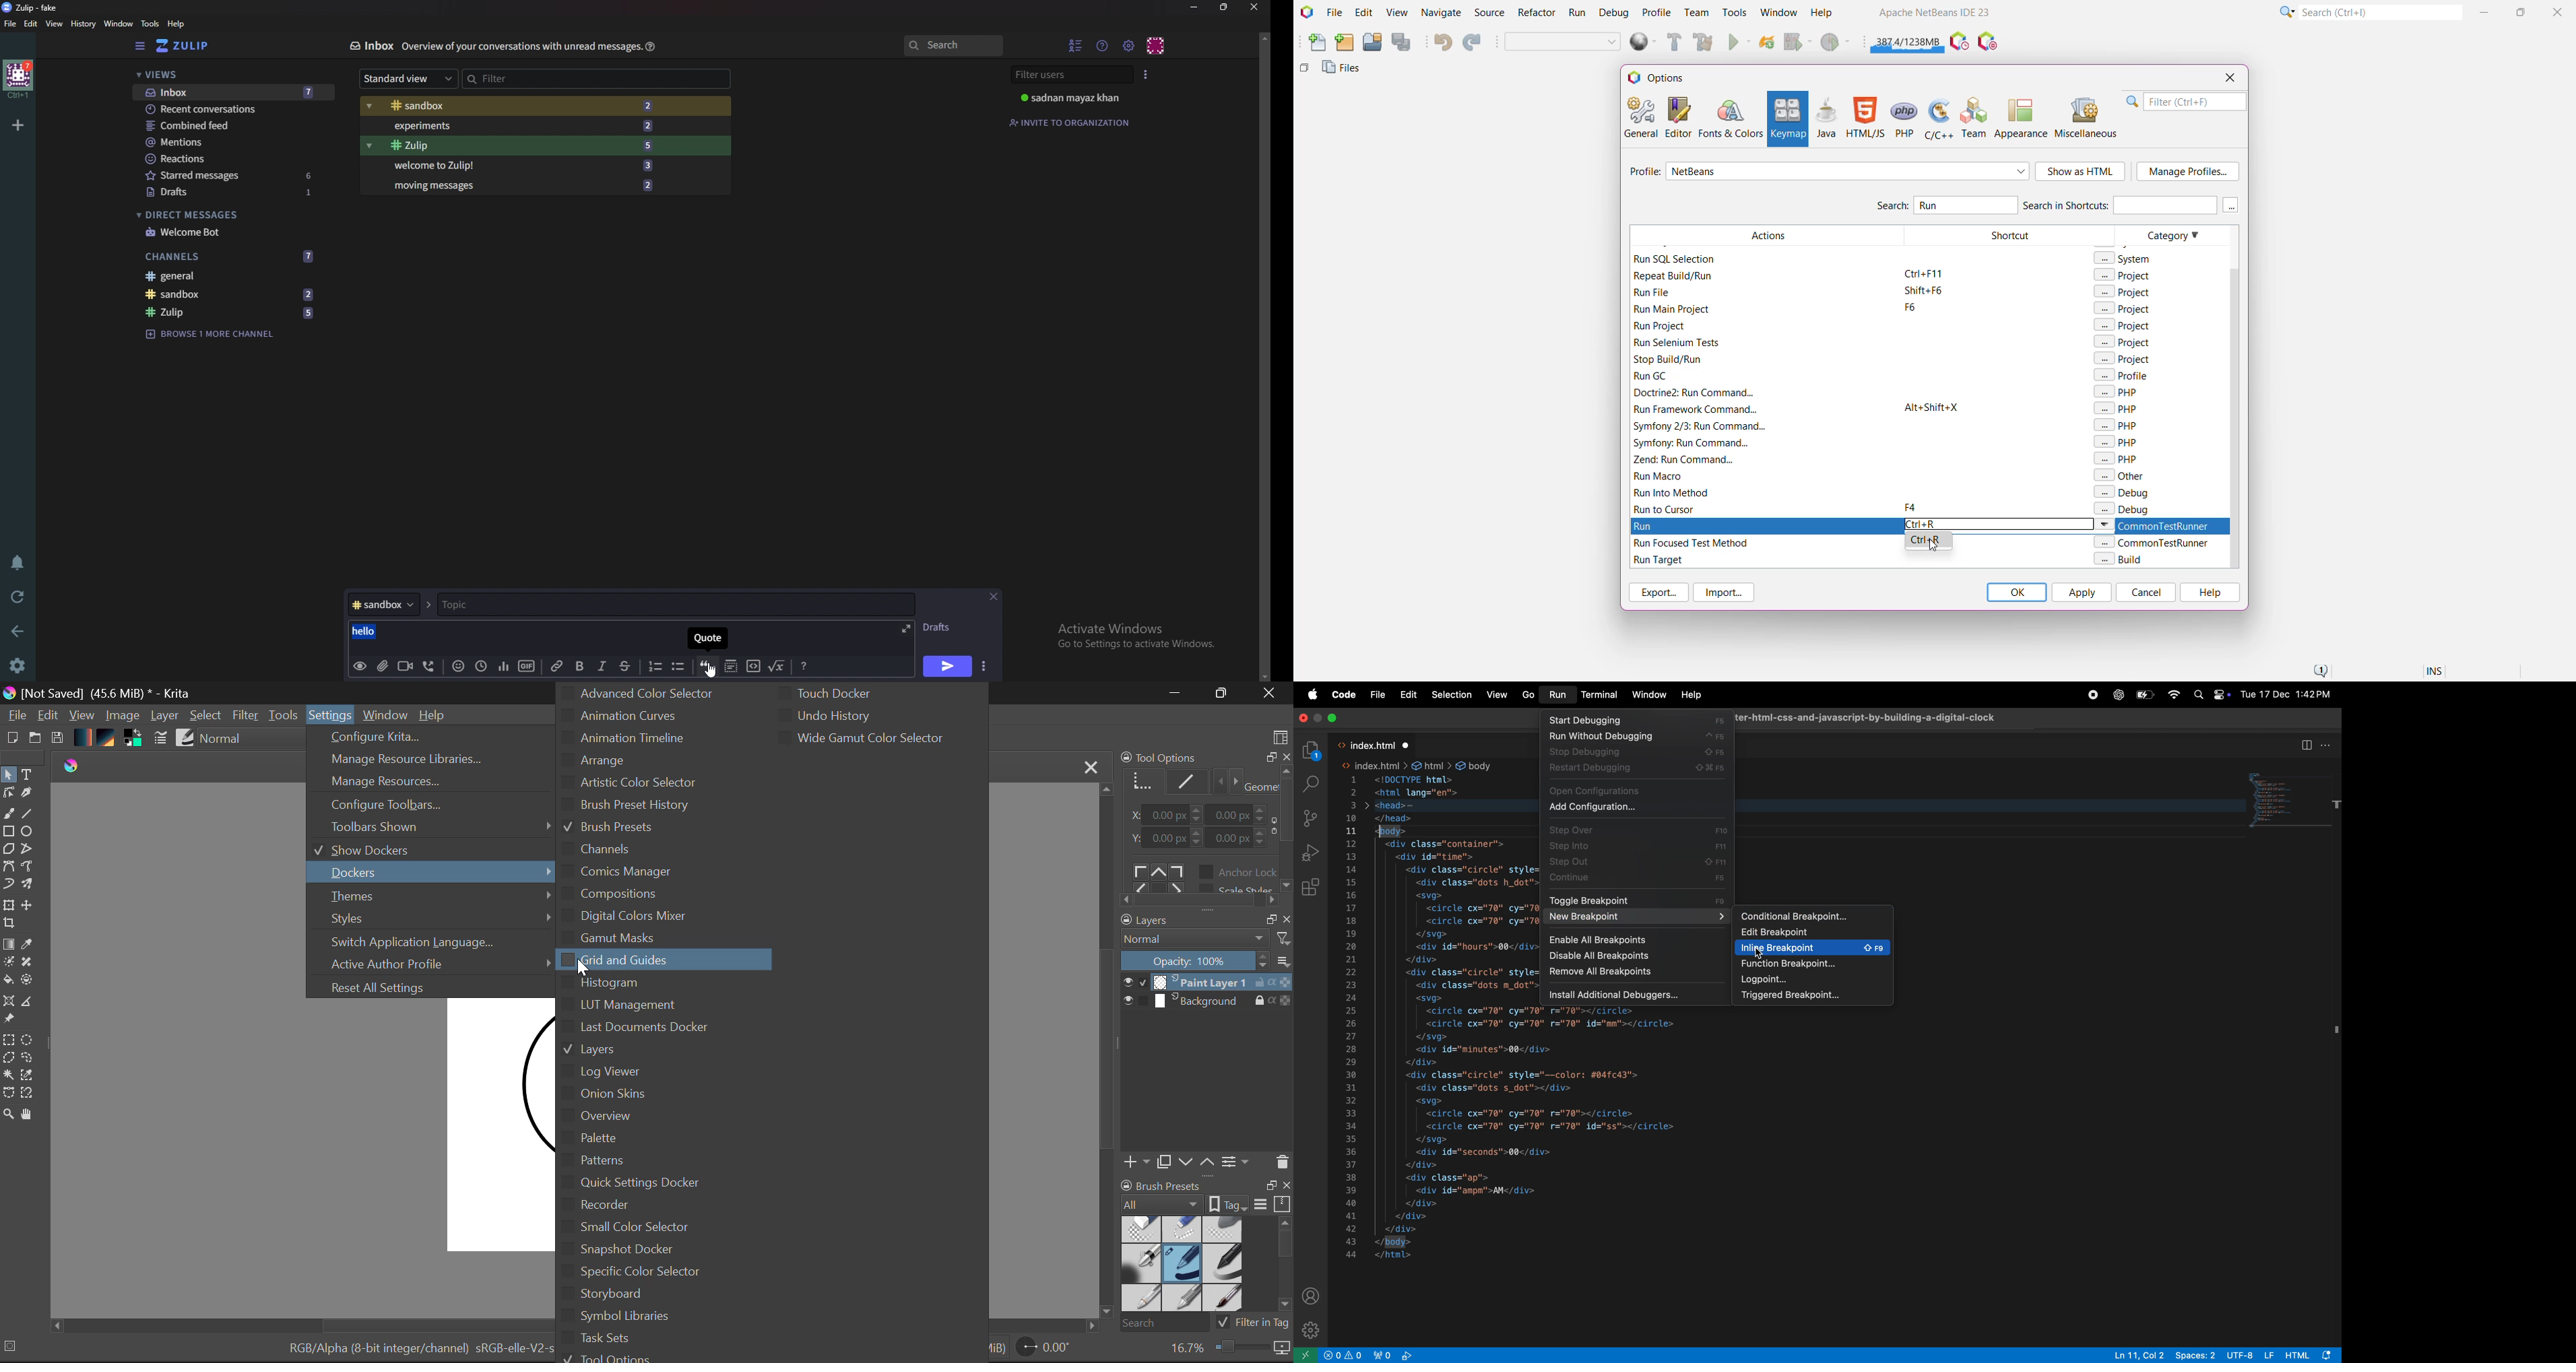 The image size is (2576, 1372). What do you see at coordinates (651, 145) in the screenshot?
I see `5` at bounding box center [651, 145].